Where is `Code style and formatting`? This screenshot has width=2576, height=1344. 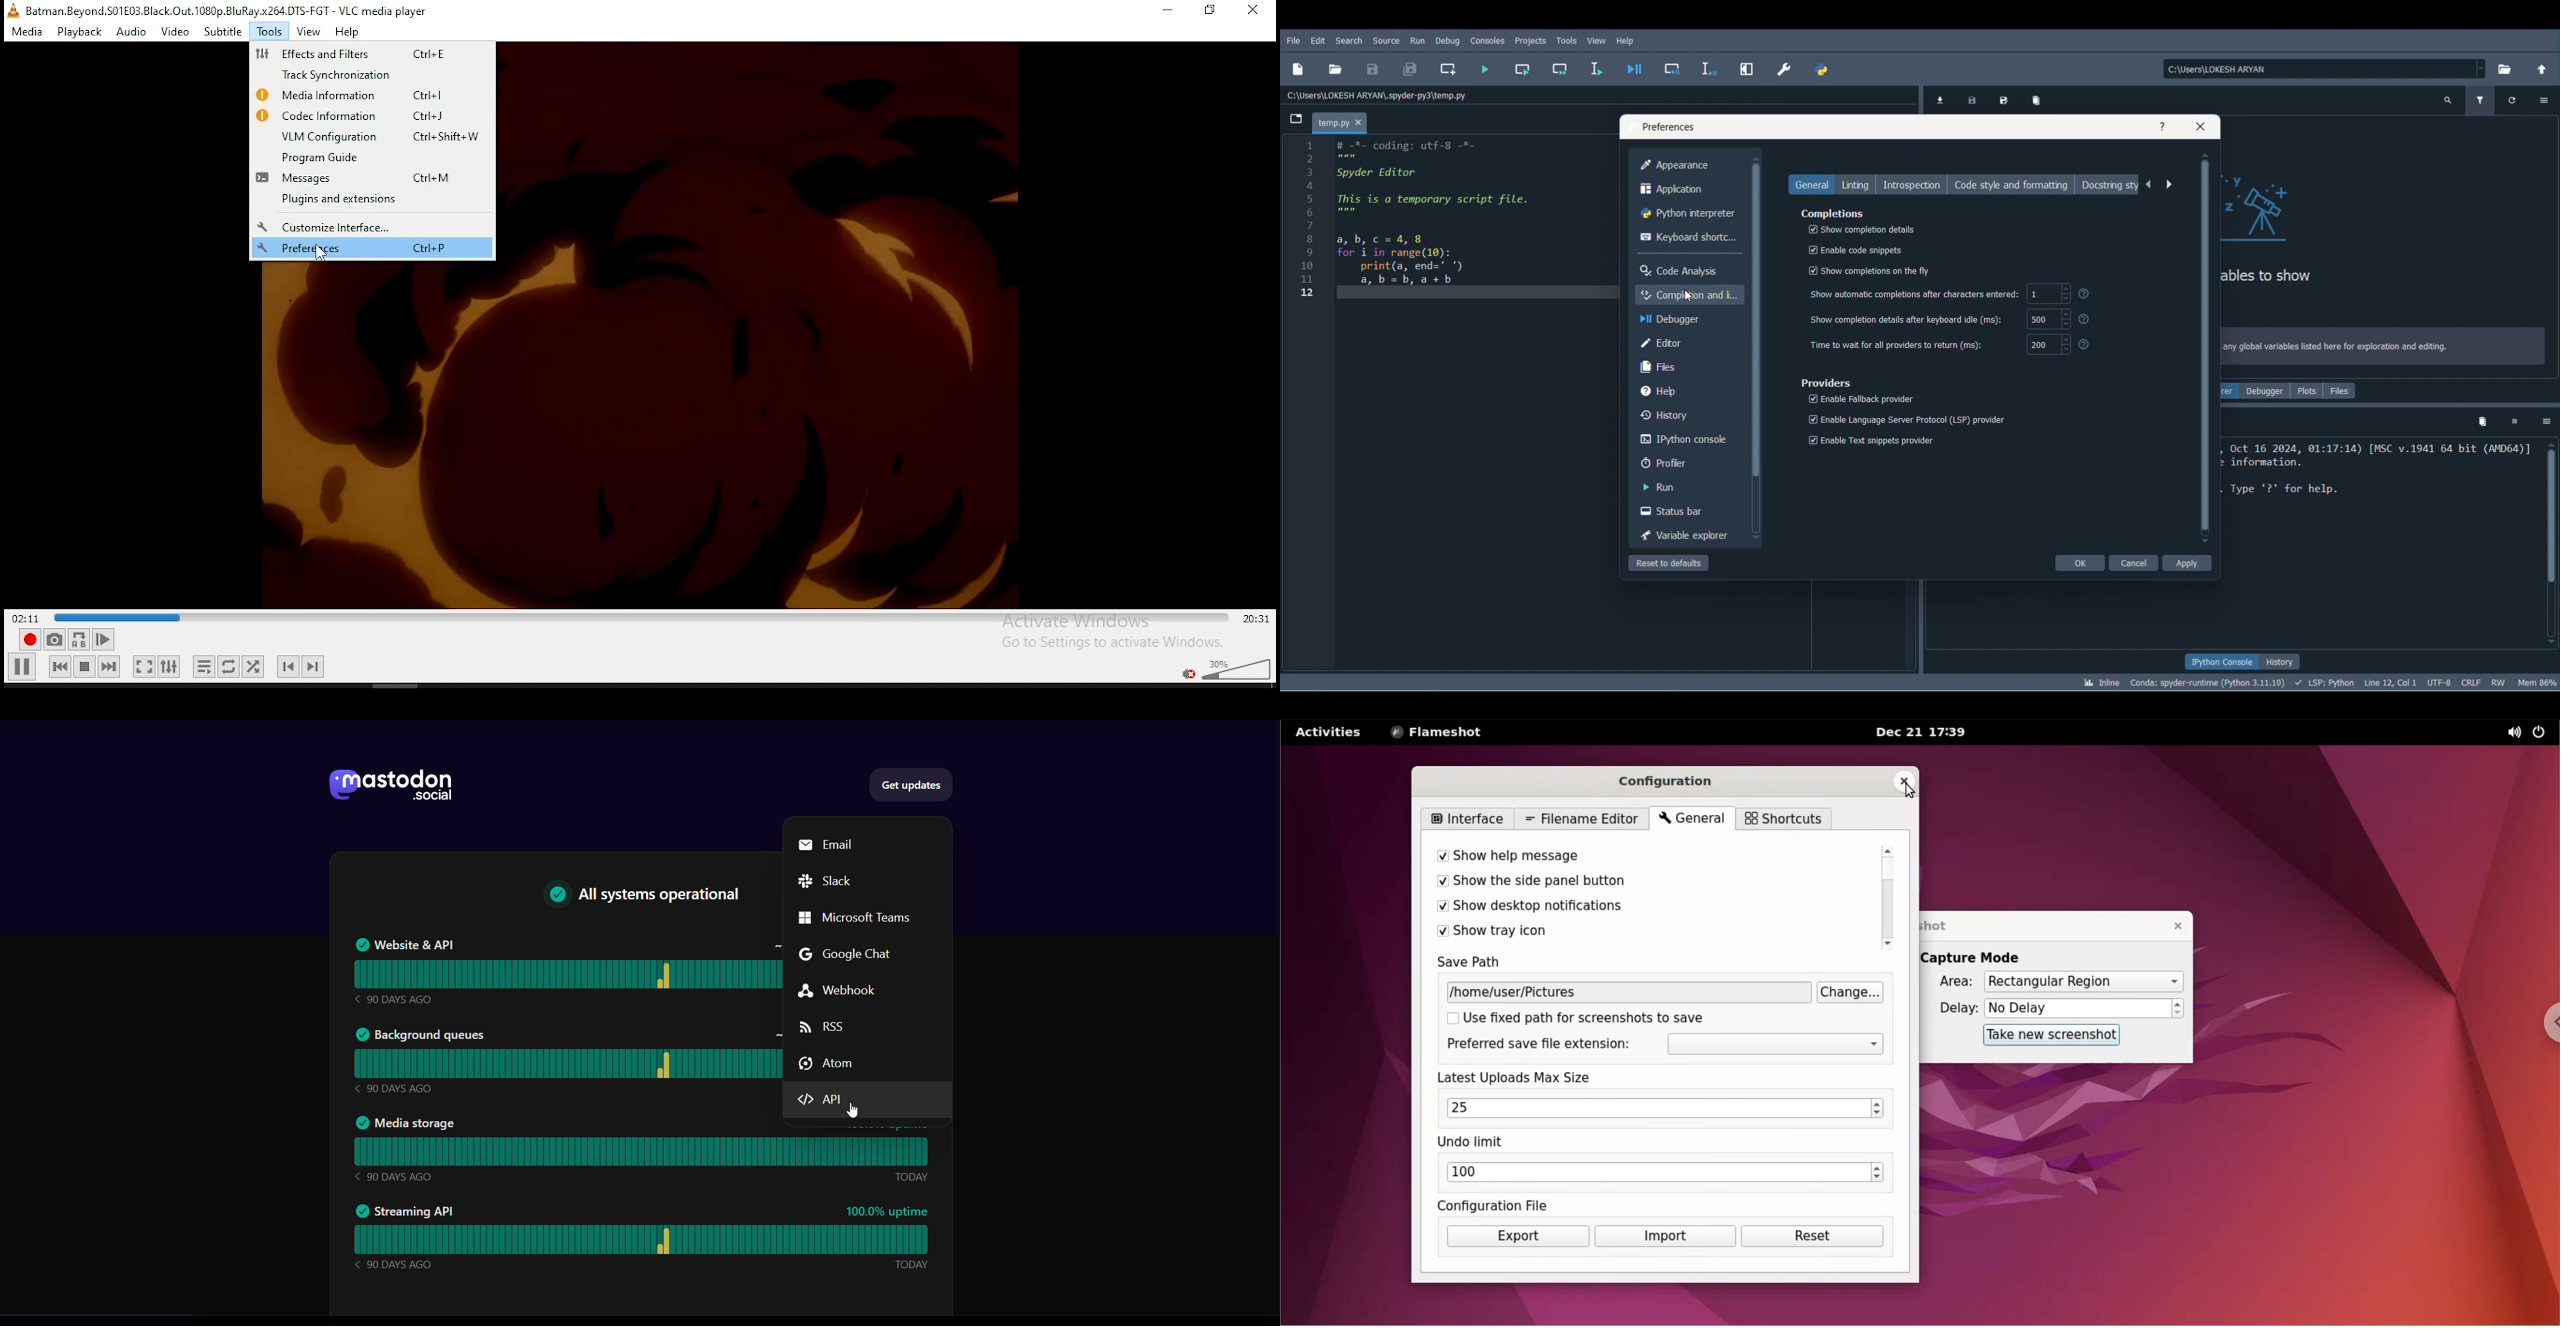 Code style and formatting is located at coordinates (2016, 183).